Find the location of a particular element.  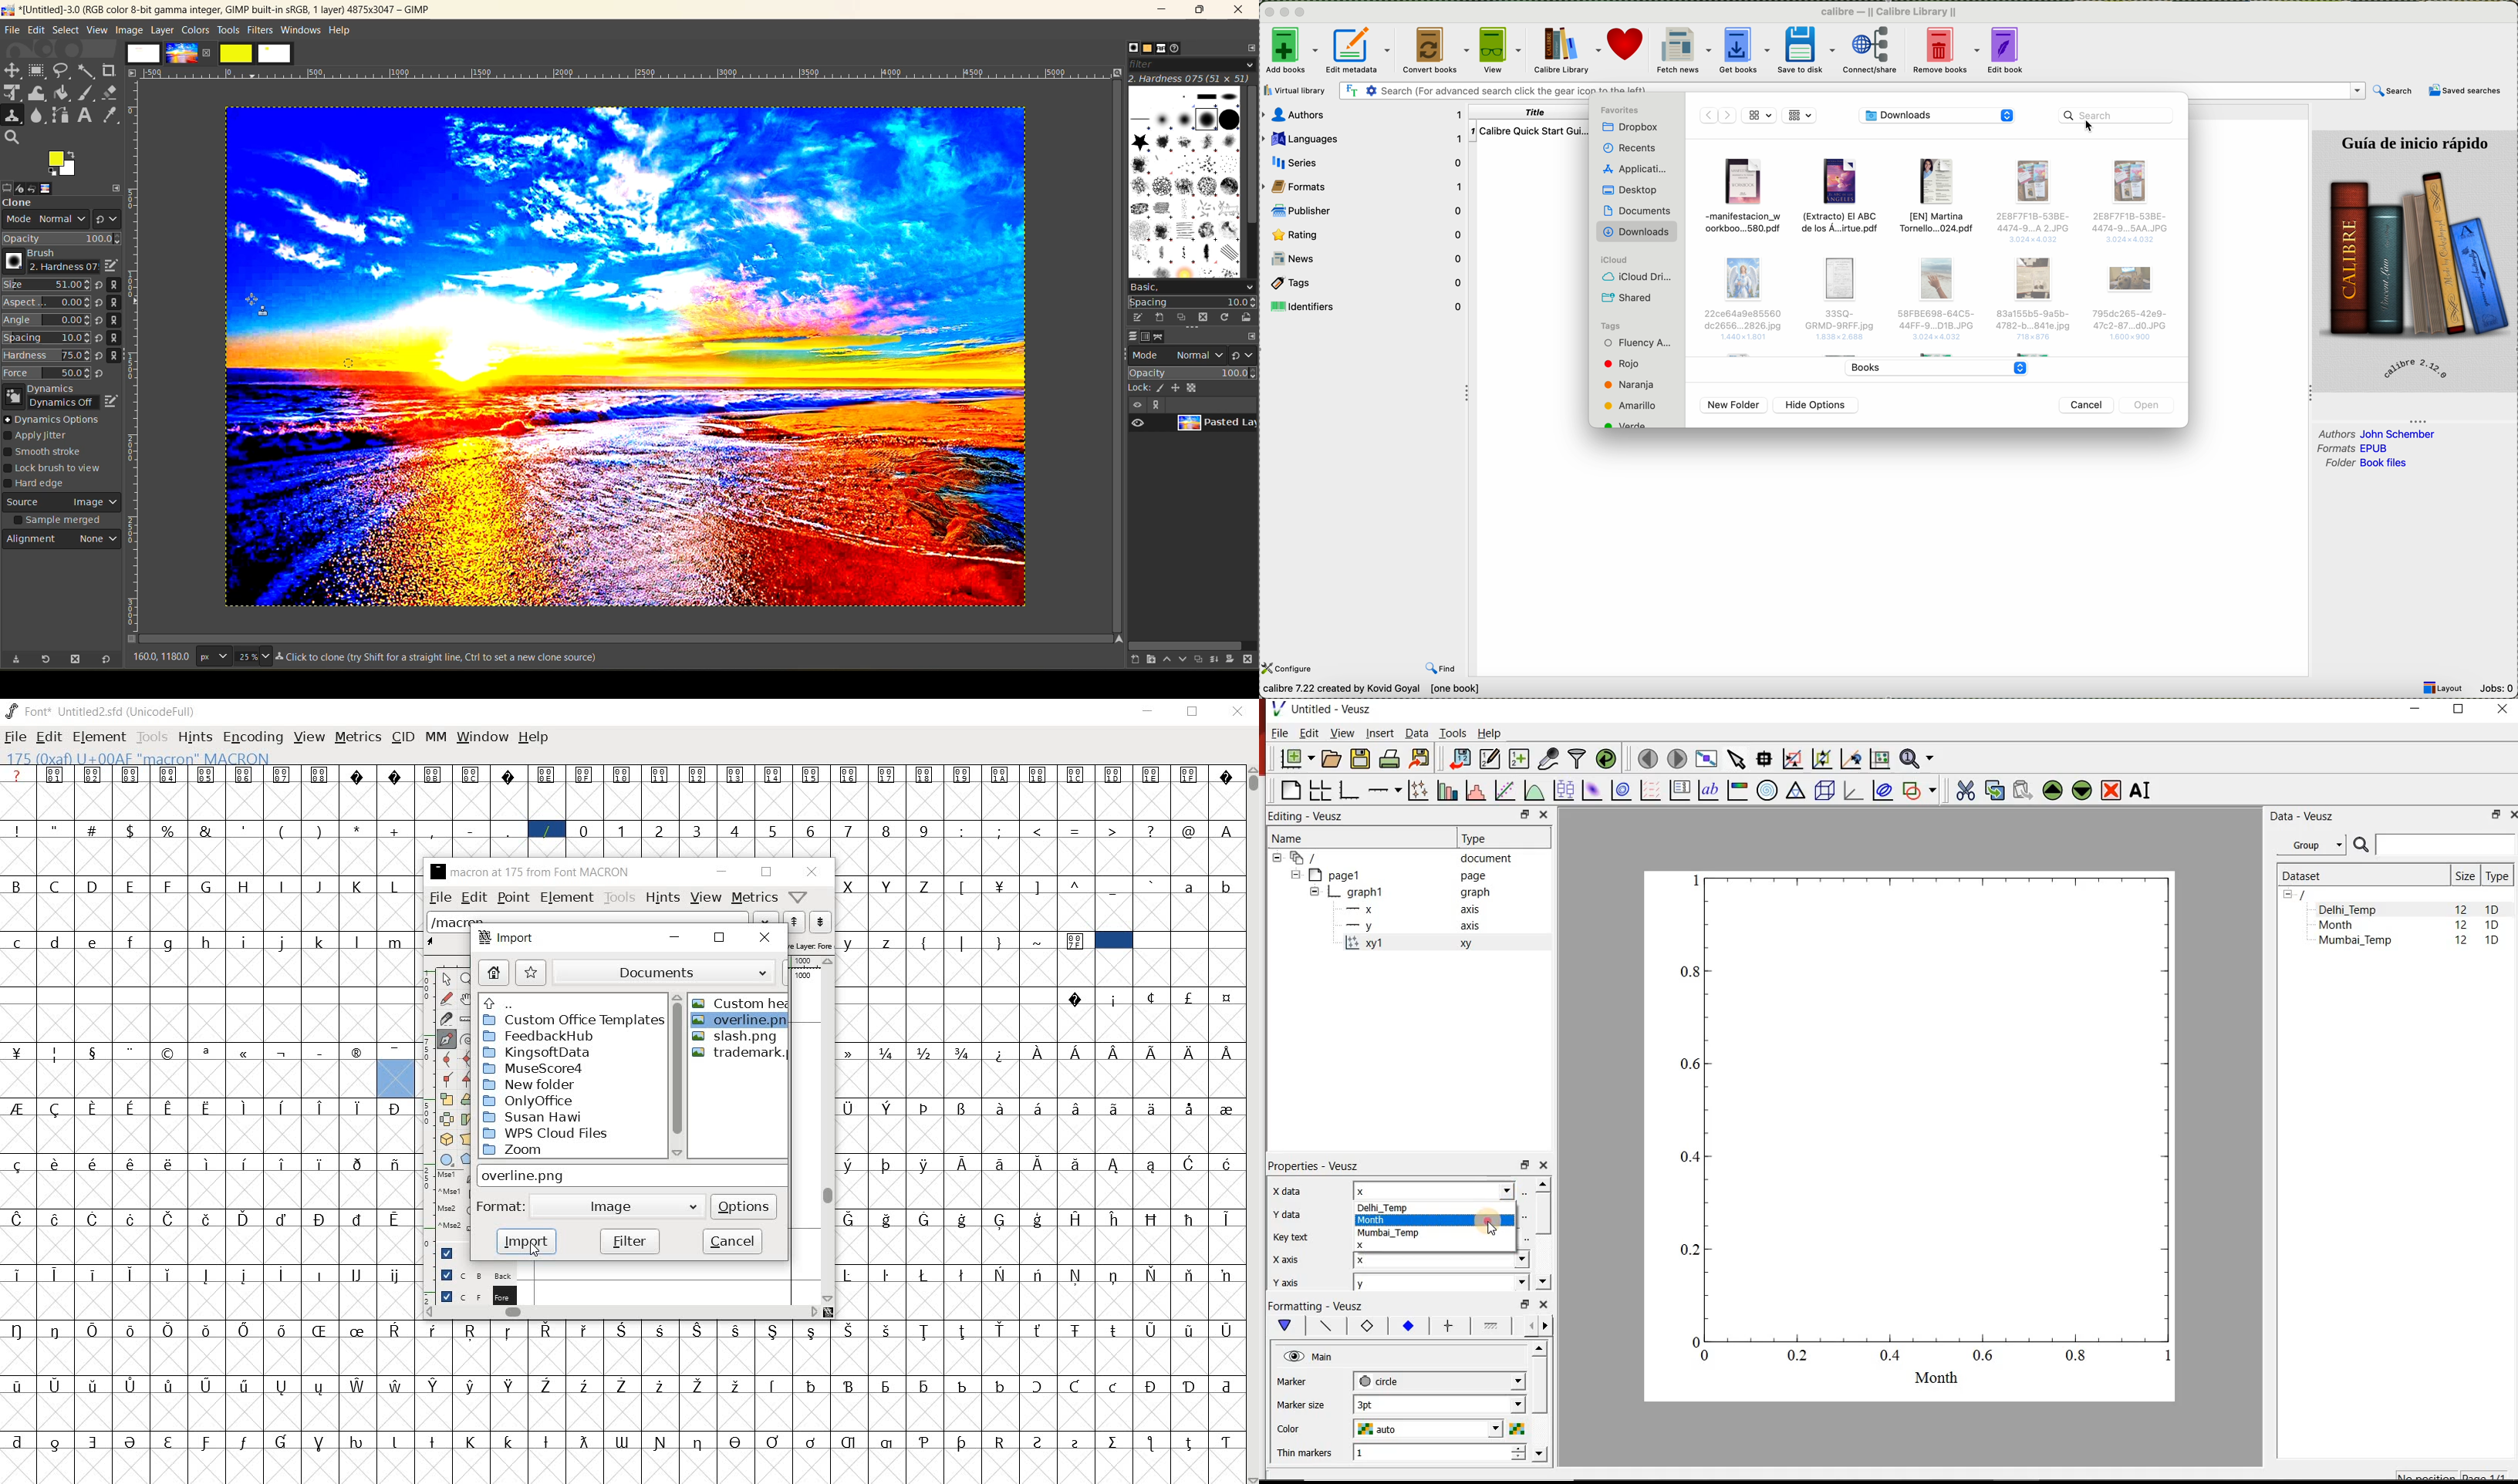

freehand is located at coordinates (444, 998).